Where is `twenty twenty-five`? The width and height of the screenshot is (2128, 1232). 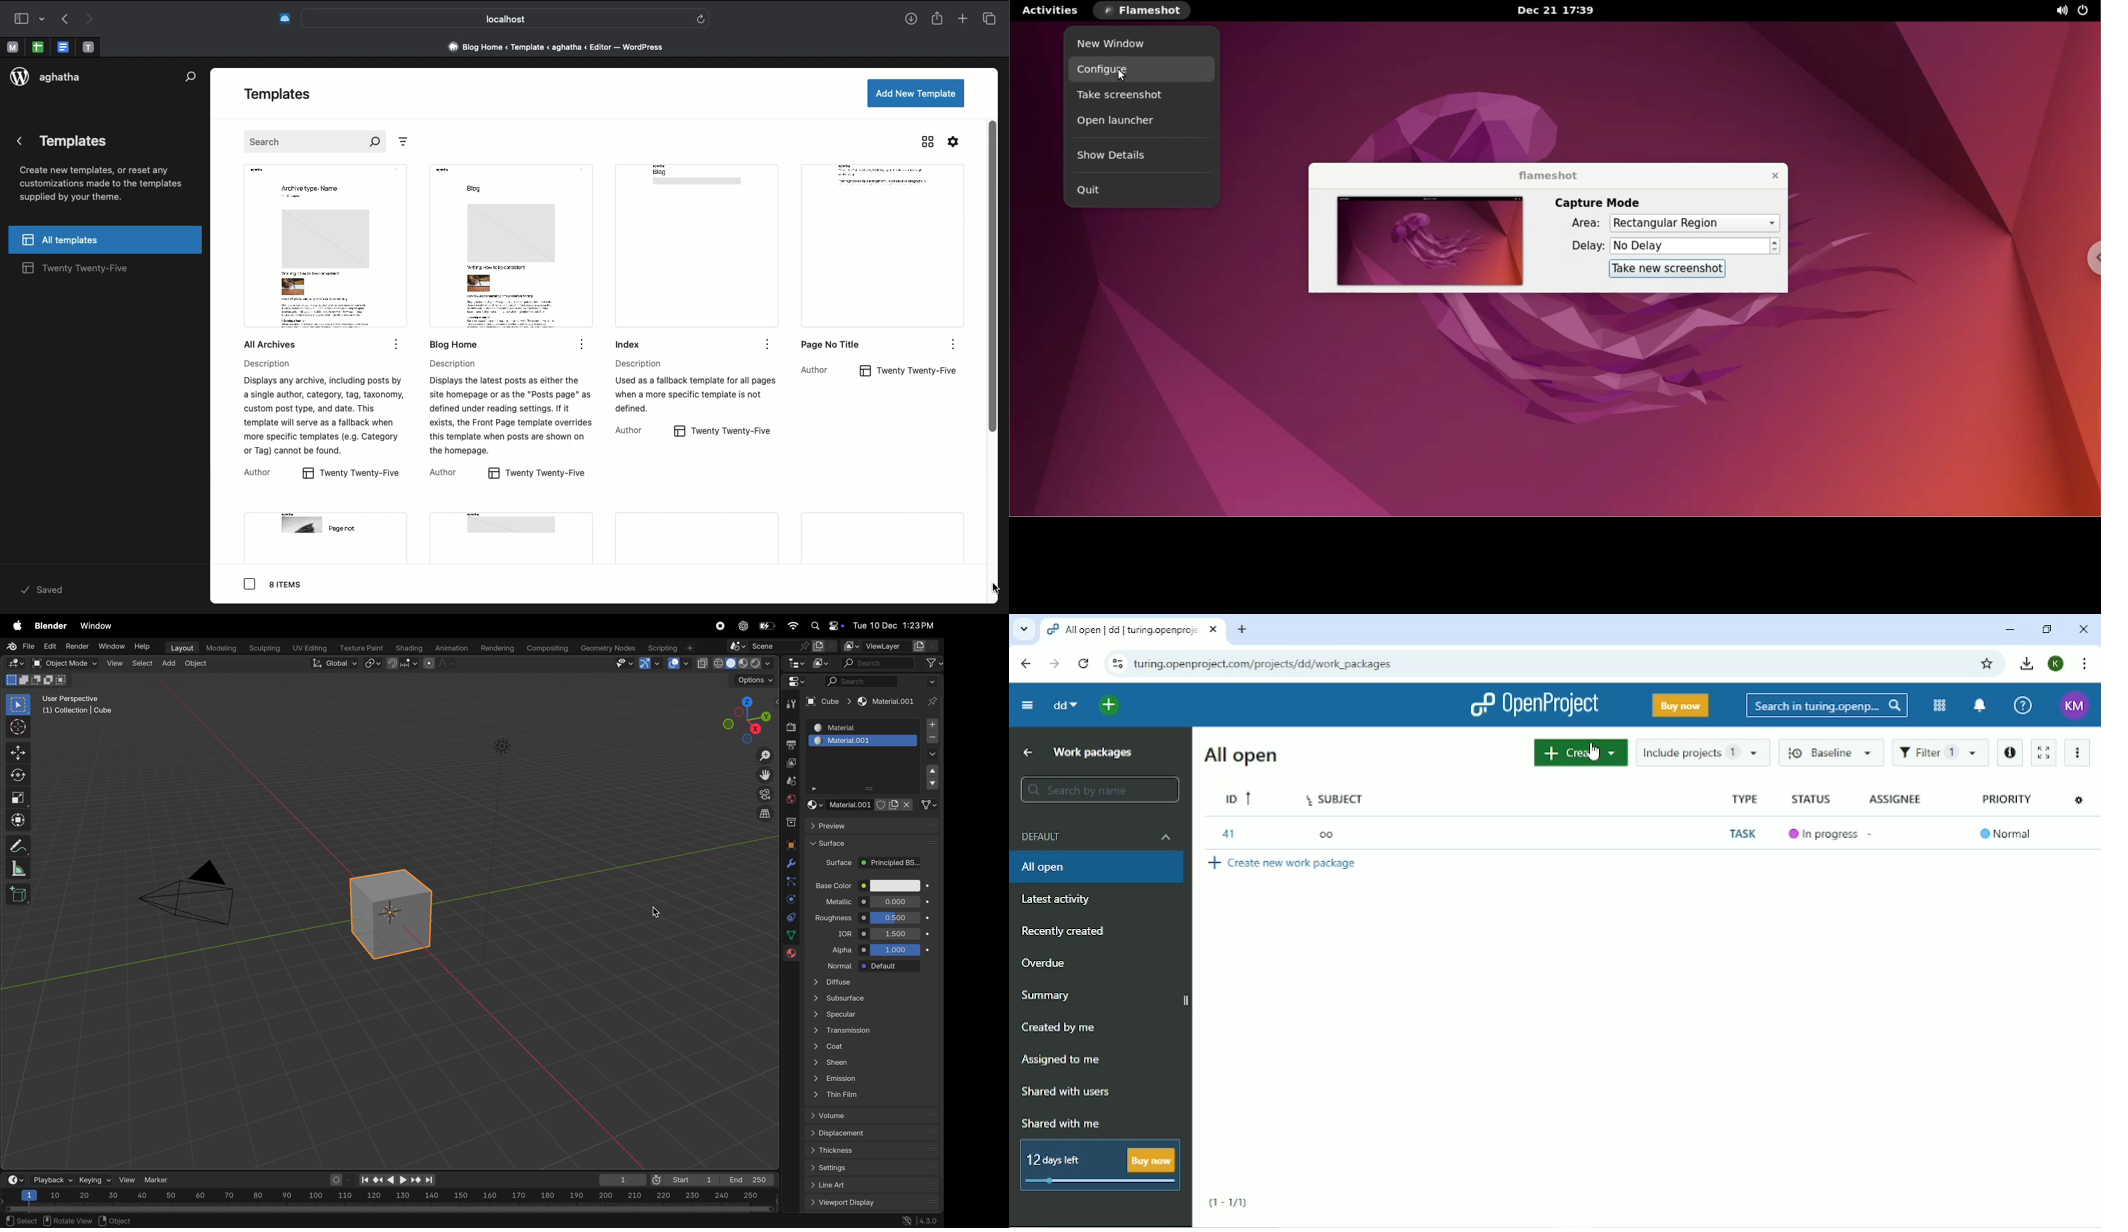
twenty twenty-five is located at coordinates (86, 269).